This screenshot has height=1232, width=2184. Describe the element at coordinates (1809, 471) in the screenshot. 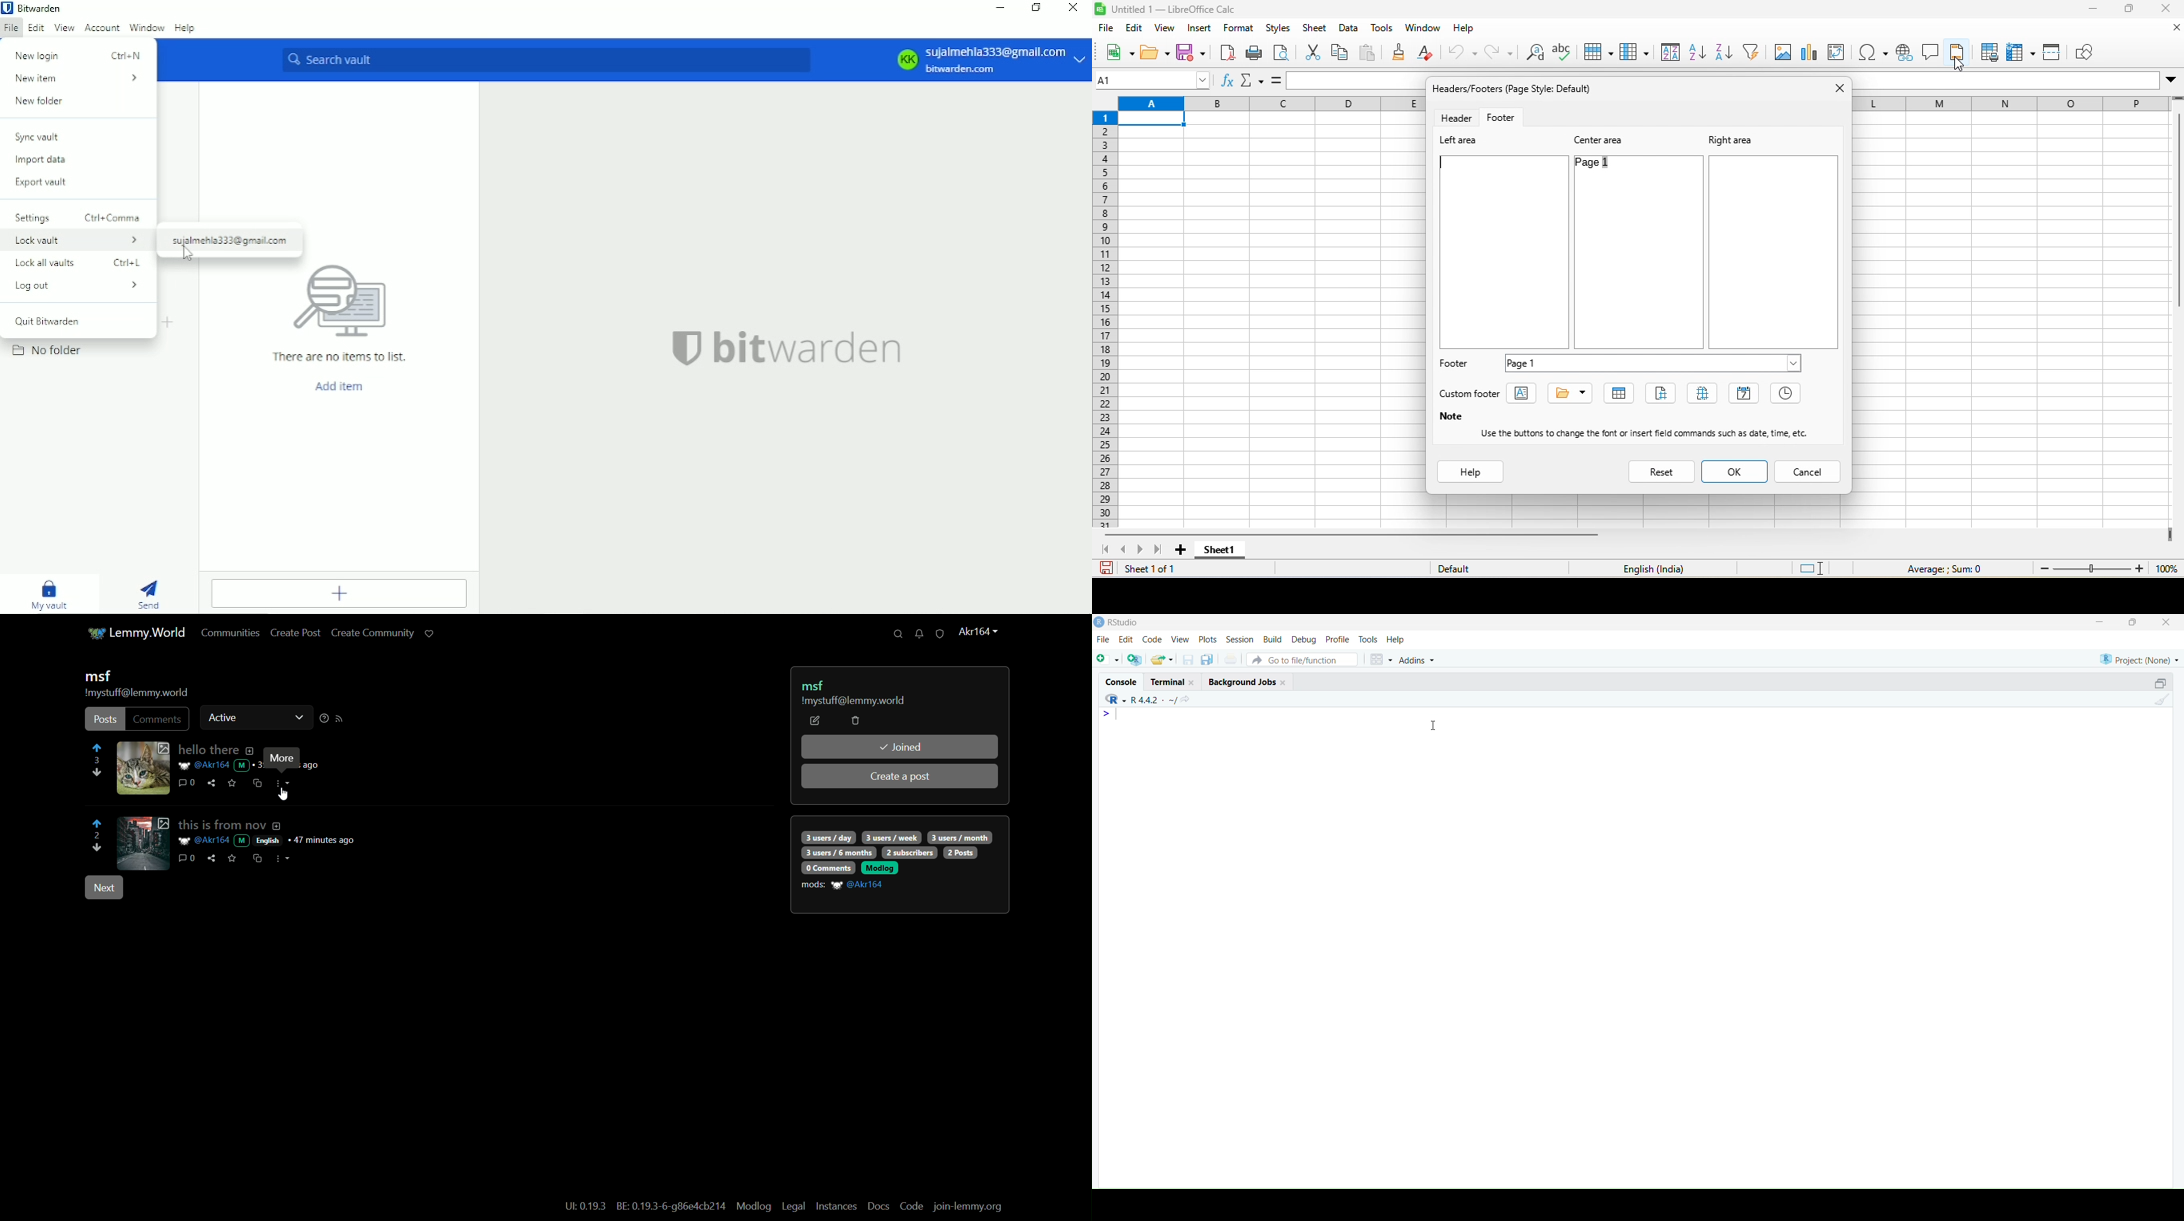

I see `cancel` at that location.